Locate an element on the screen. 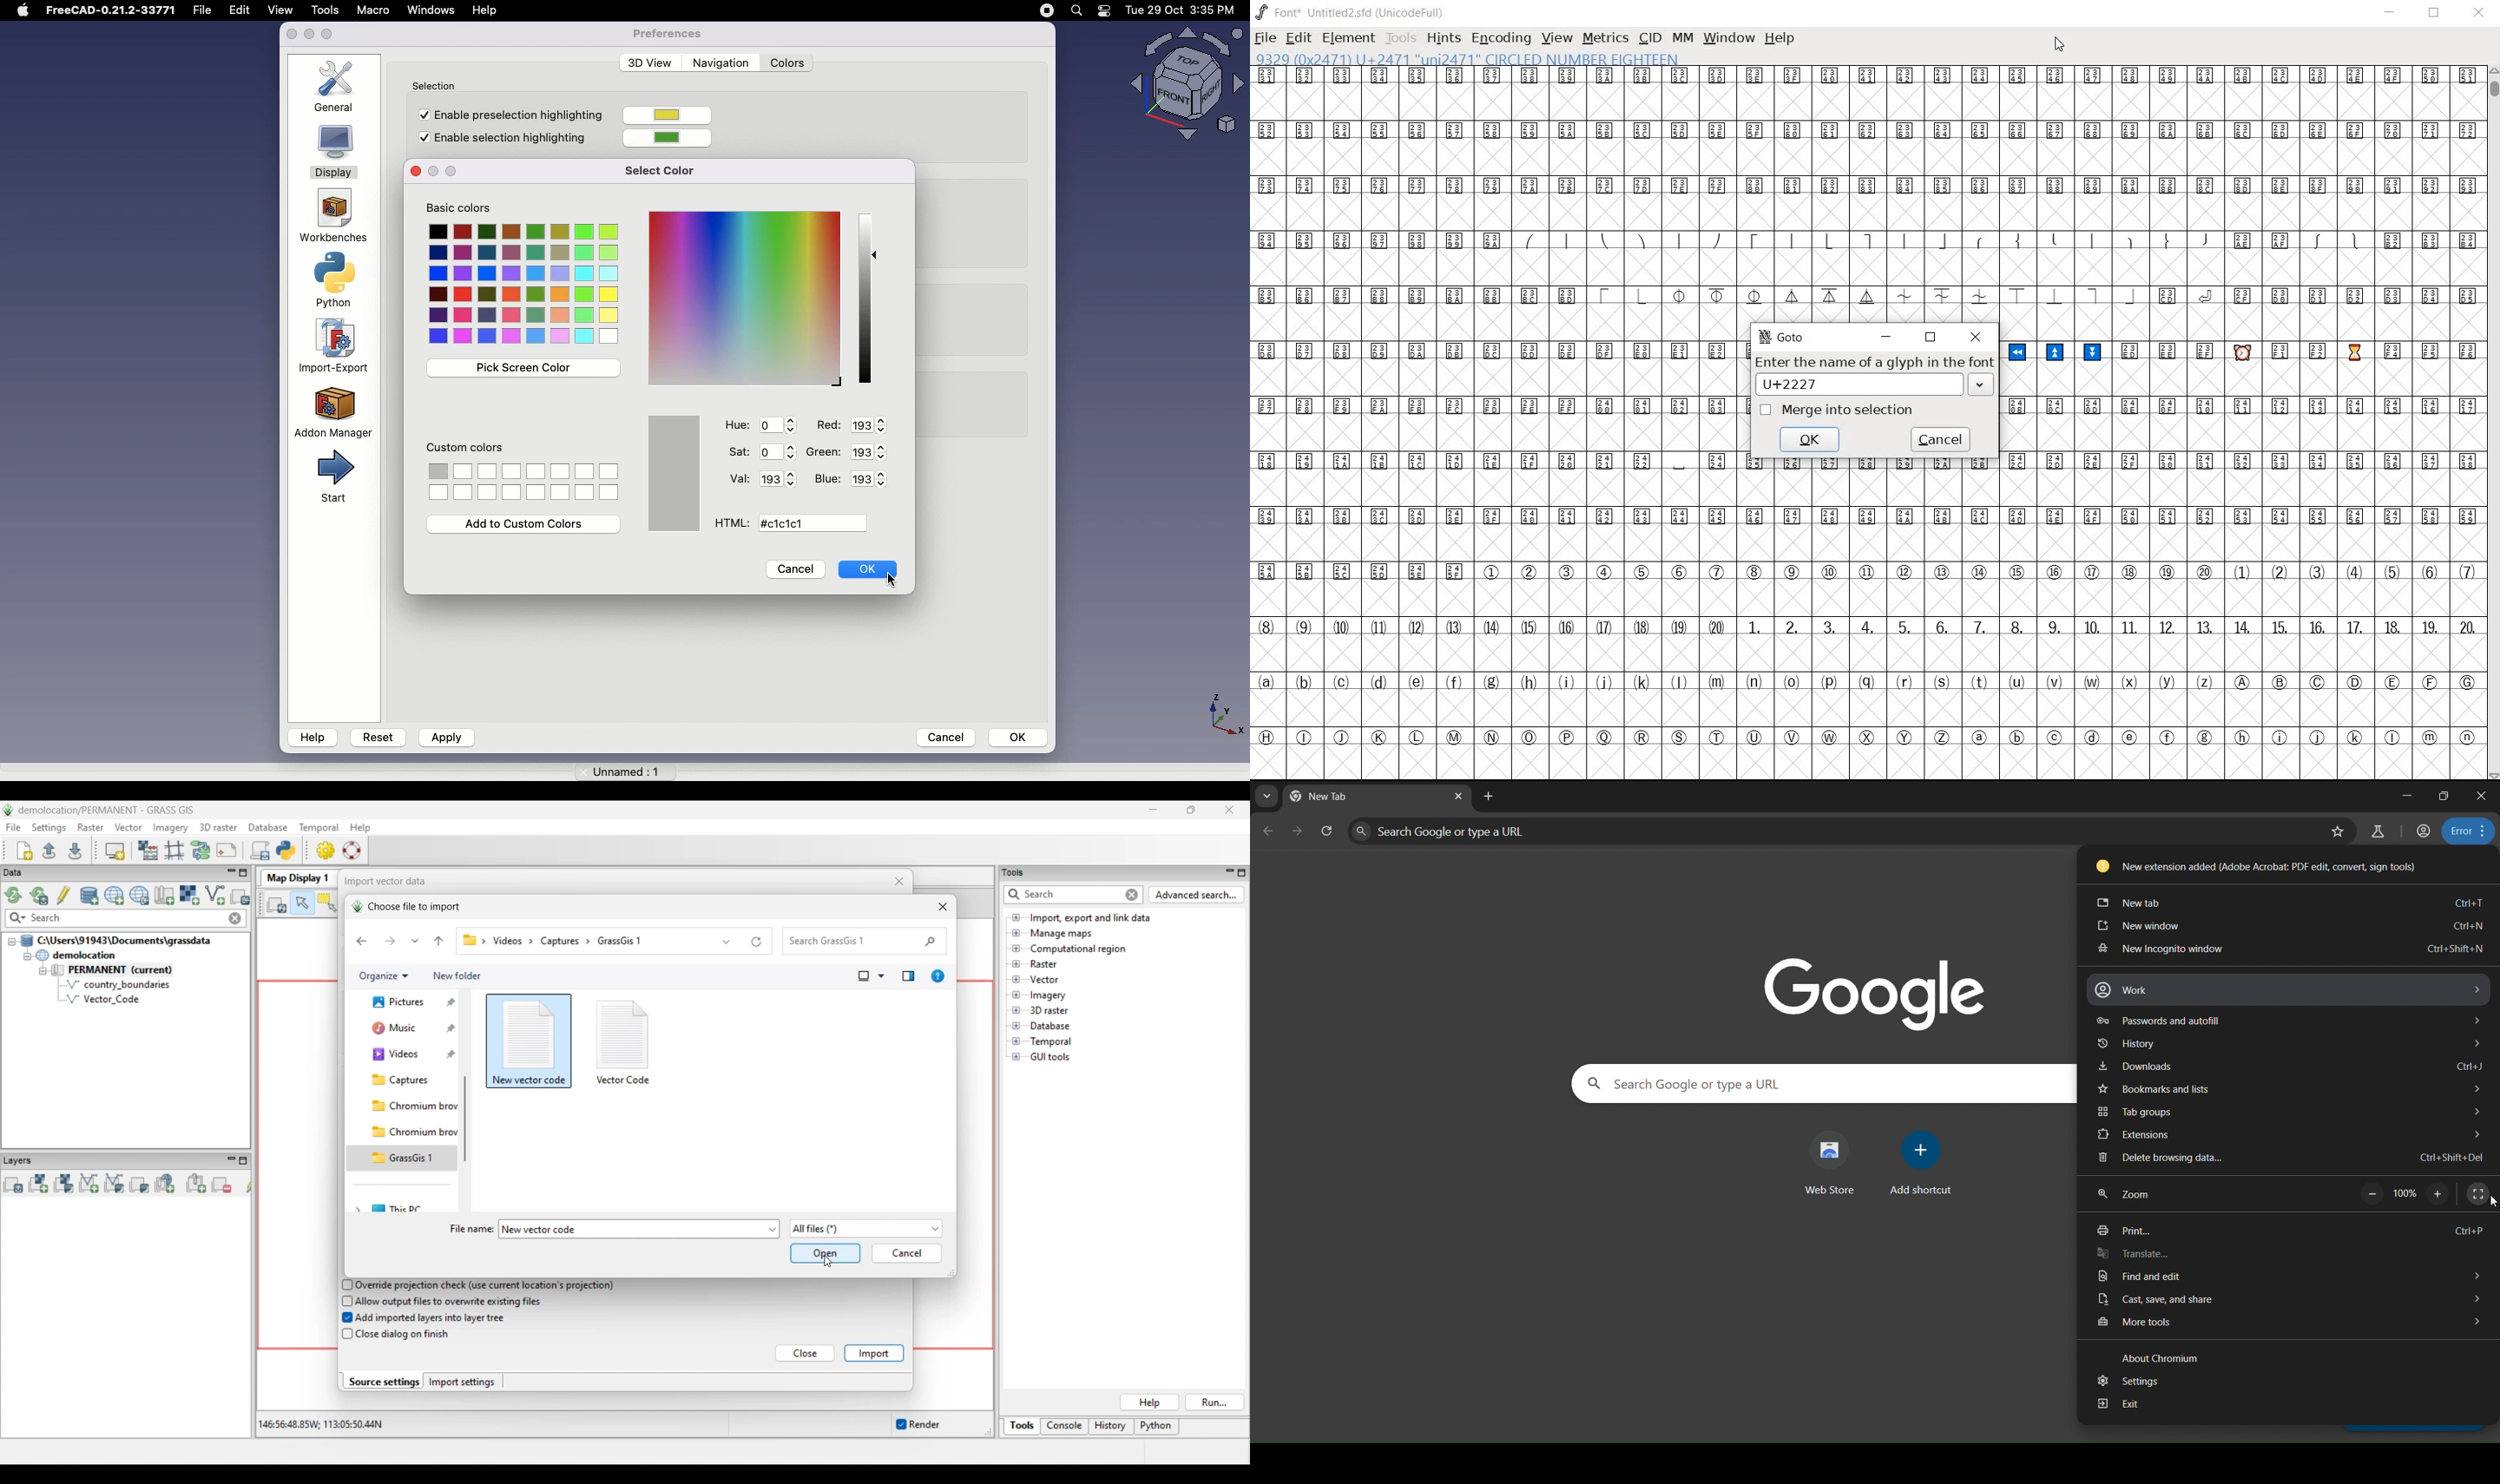 Image resolution: width=2520 pixels, height=1484 pixels. Display  is located at coordinates (334, 154).